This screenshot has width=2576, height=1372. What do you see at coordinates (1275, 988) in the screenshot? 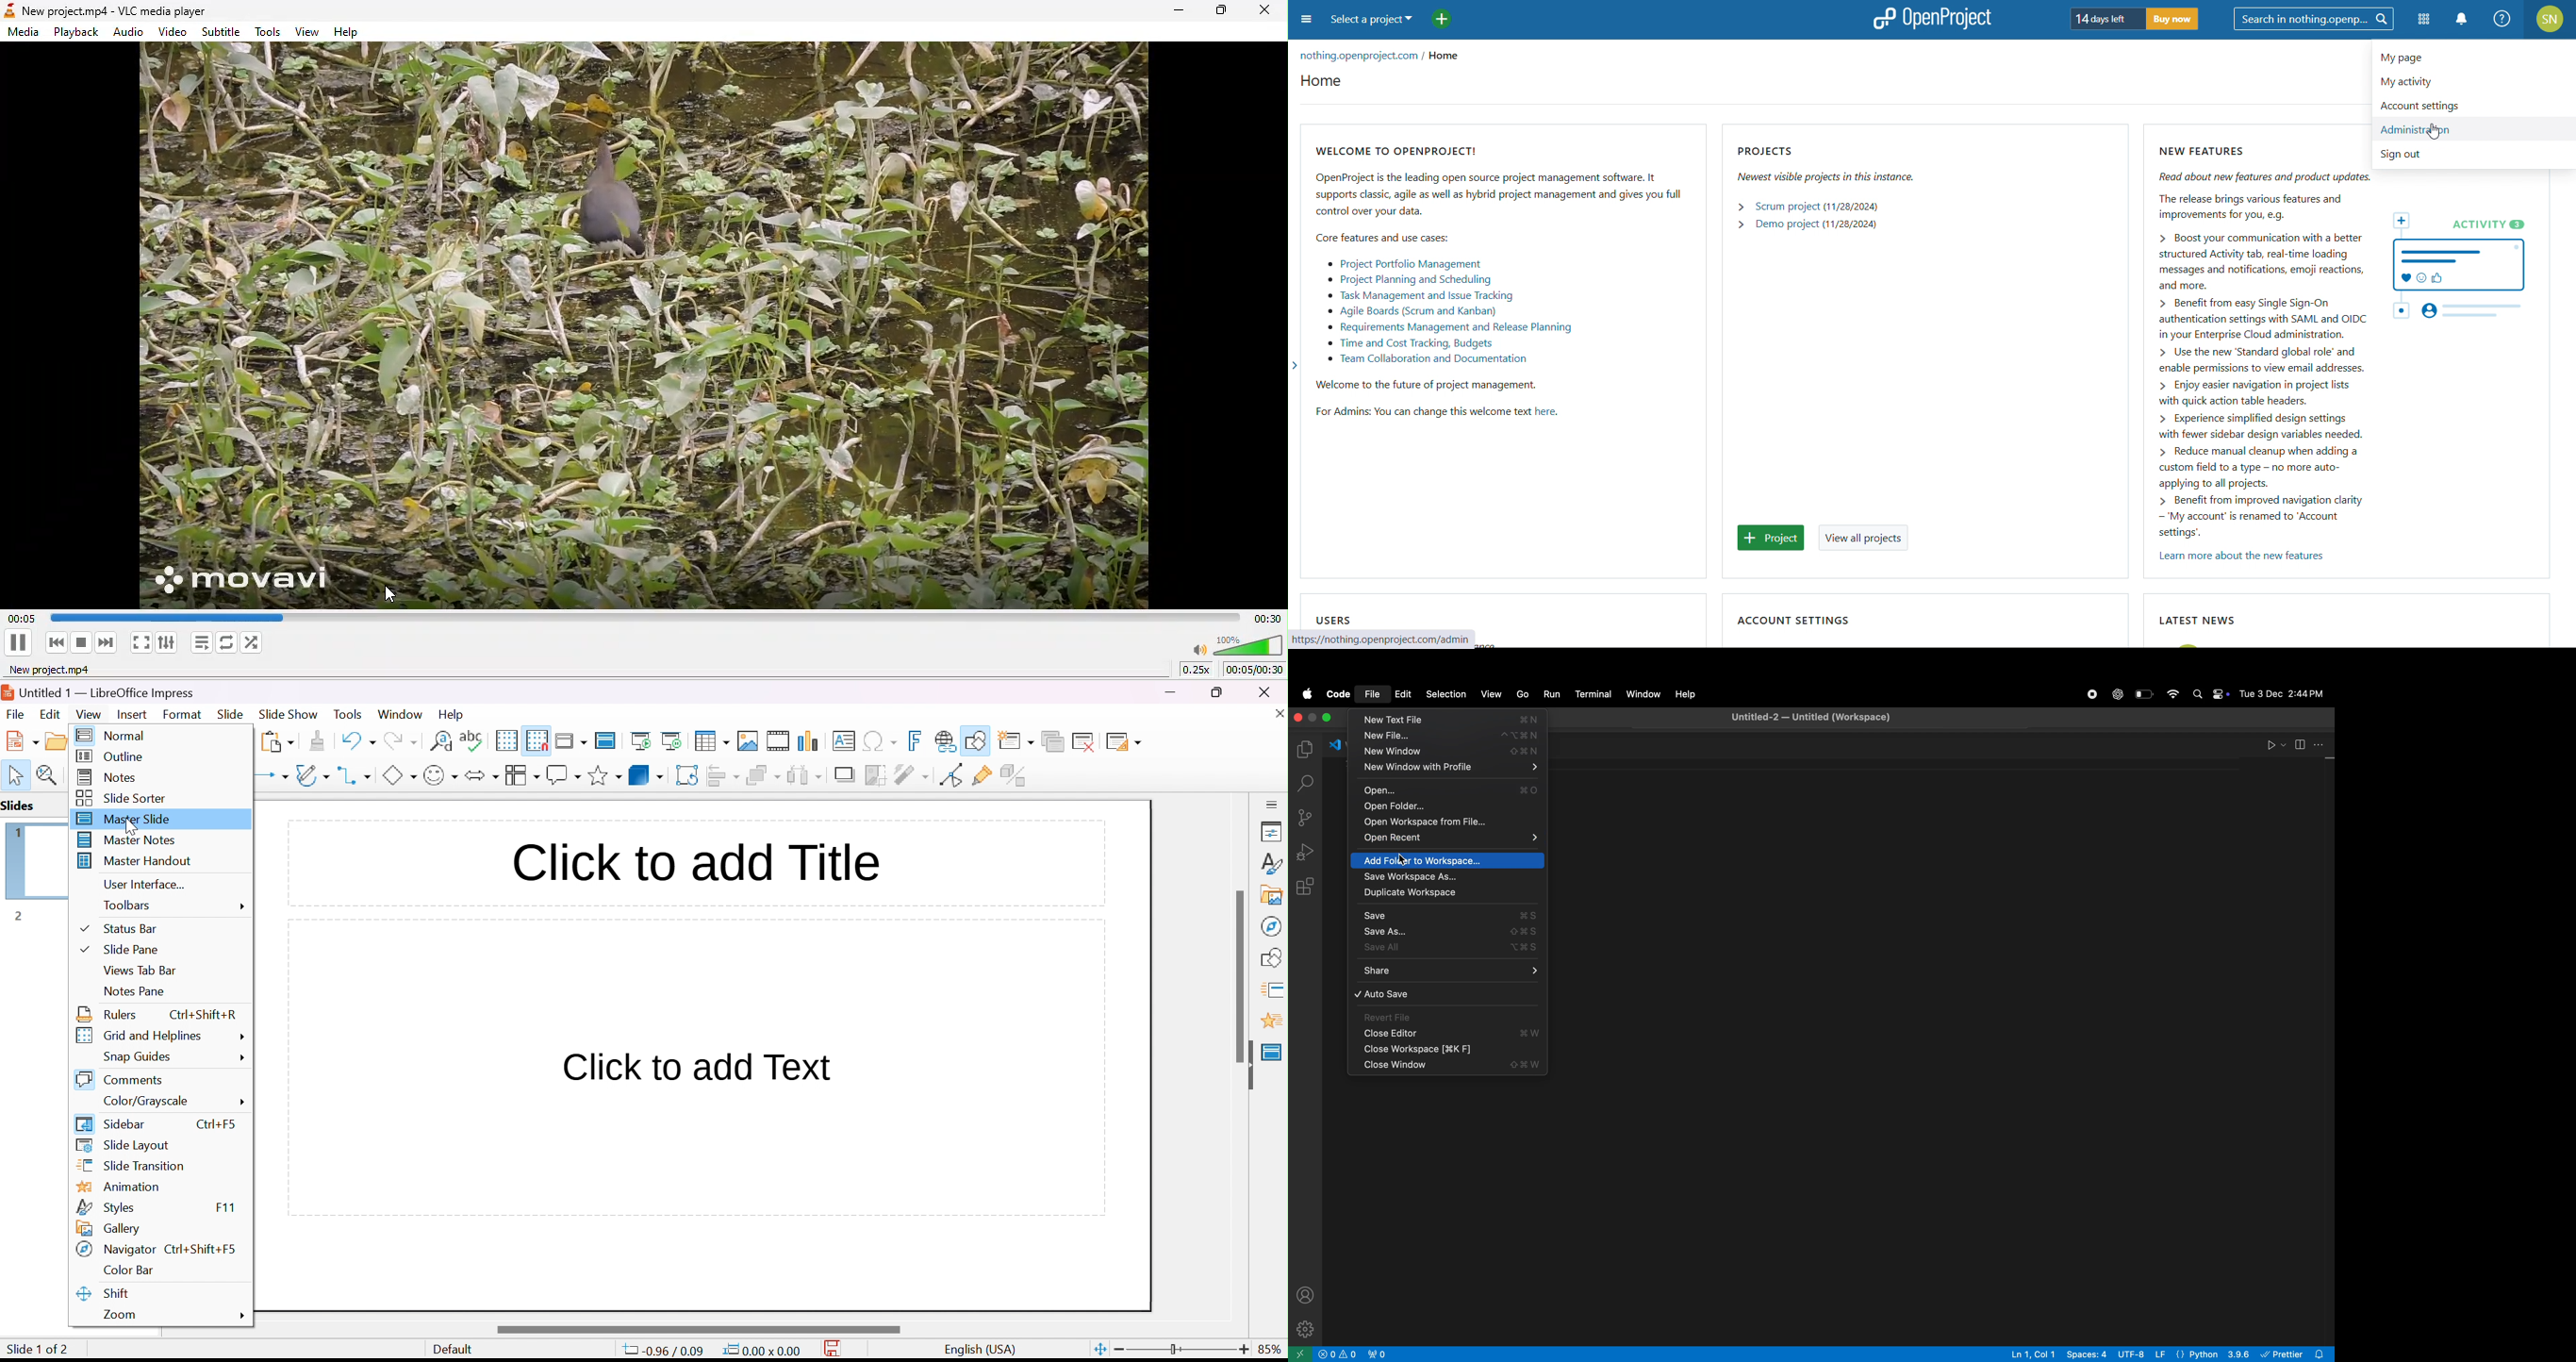
I see `slide transition` at bounding box center [1275, 988].